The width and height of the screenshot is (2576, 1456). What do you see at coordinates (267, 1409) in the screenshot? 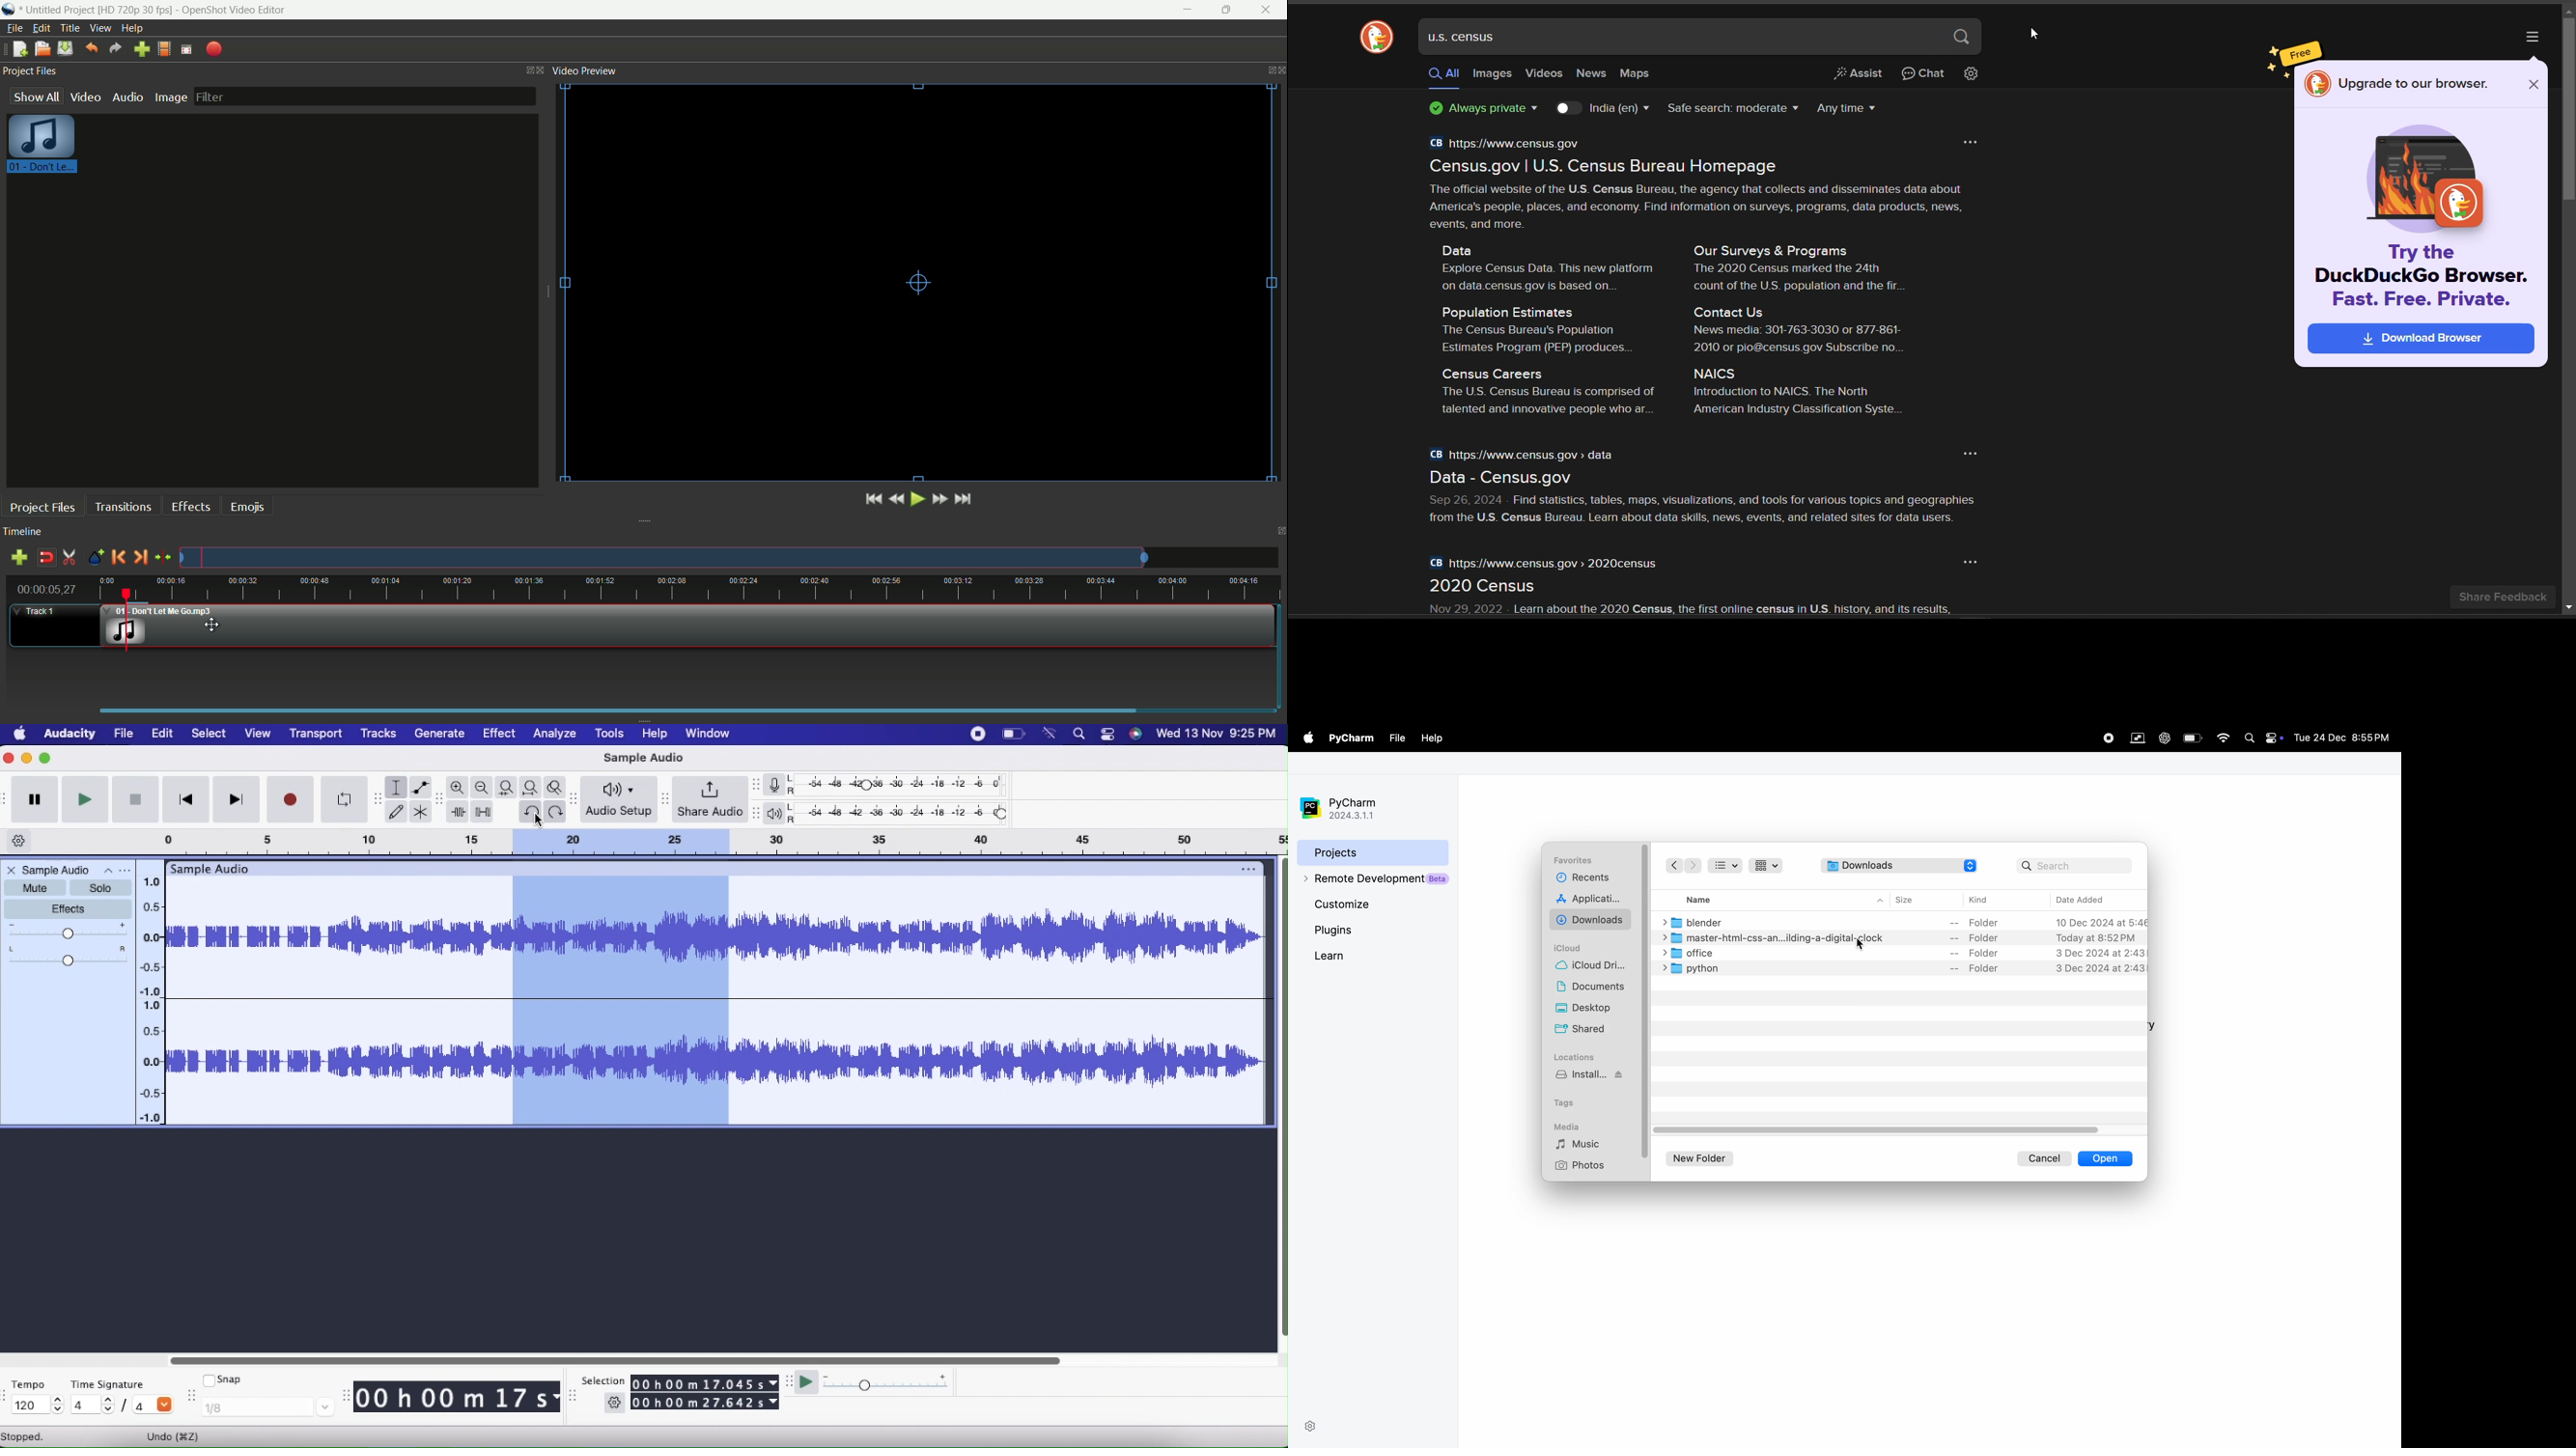
I see `1/8` at bounding box center [267, 1409].